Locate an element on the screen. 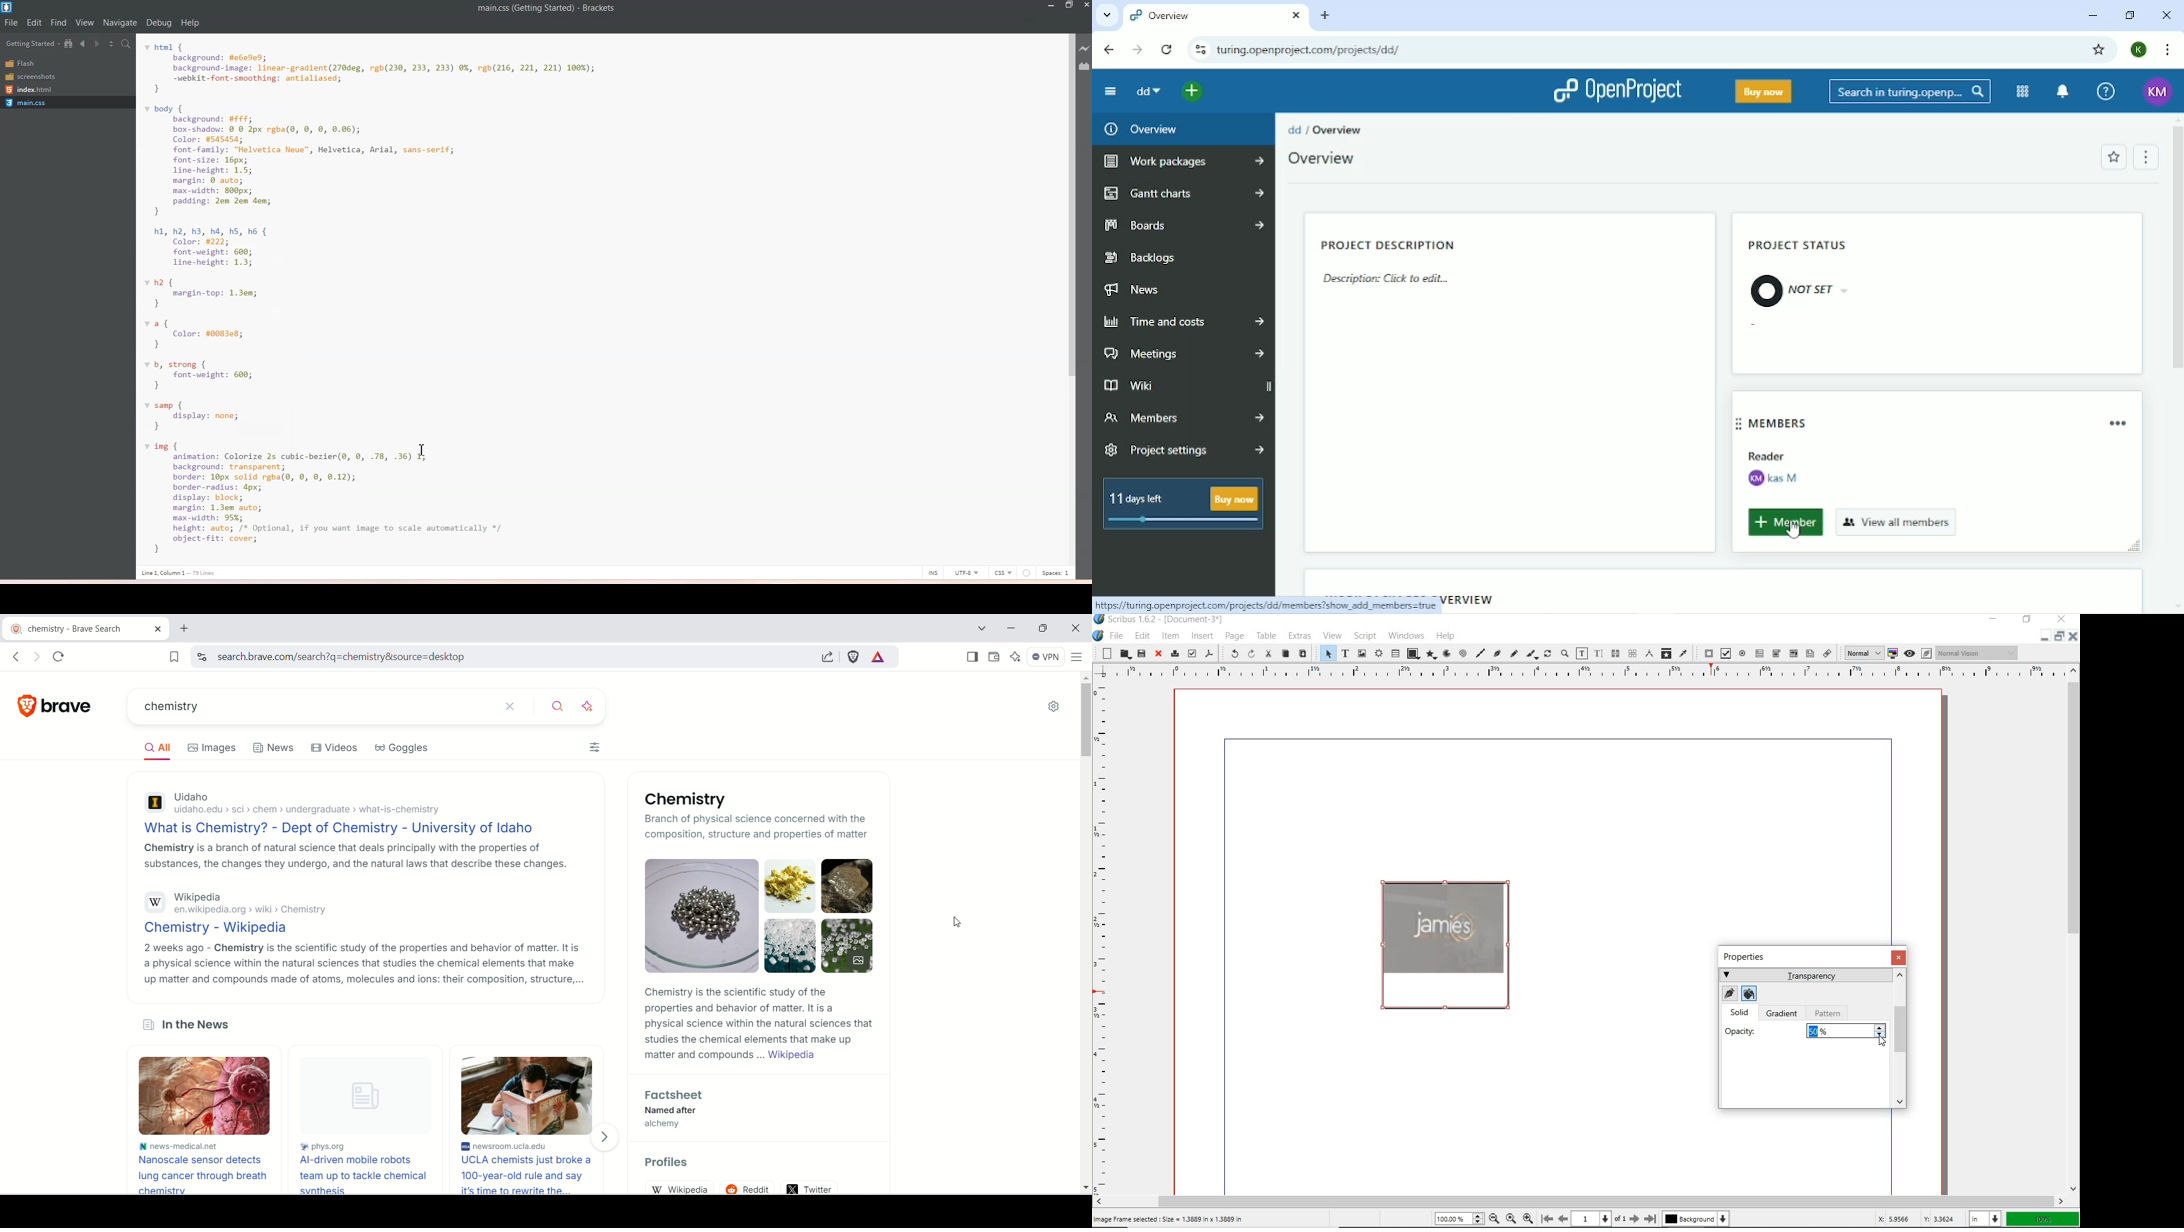  zoom out is located at coordinates (1494, 1220).